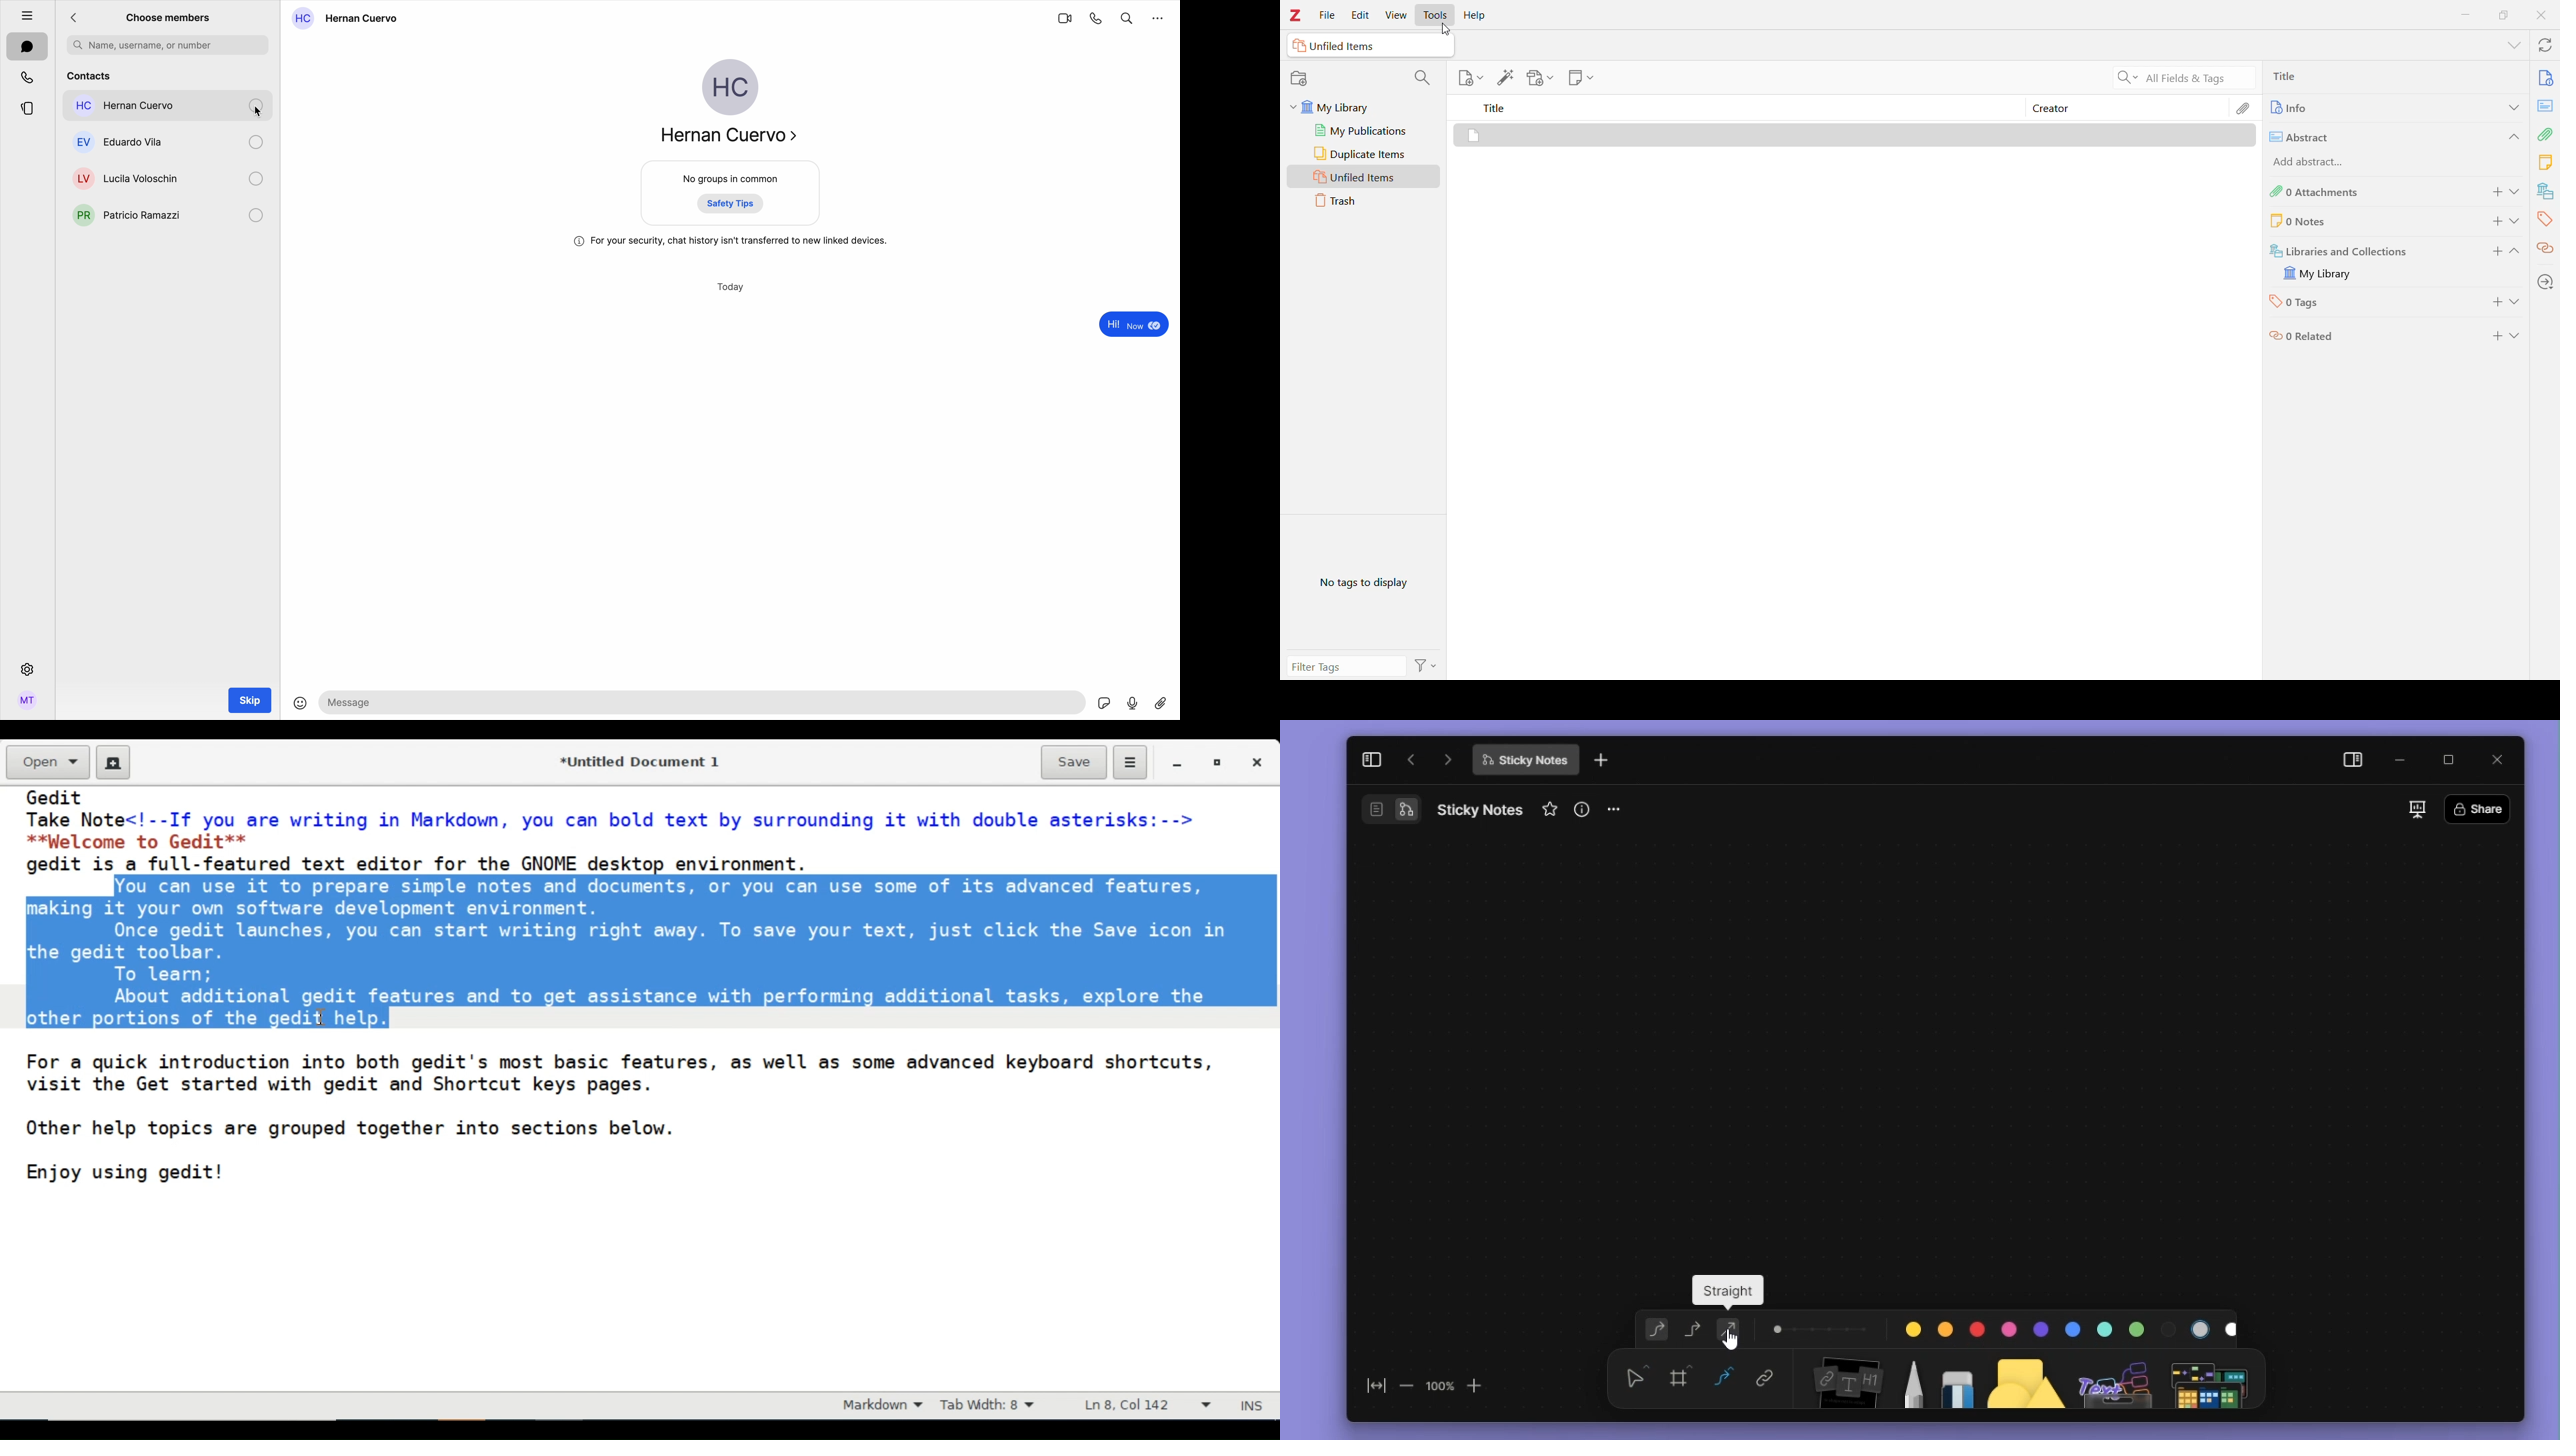 The height and width of the screenshot is (1456, 2576). Describe the element at coordinates (2330, 163) in the screenshot. I see `Add abstract` at that location.